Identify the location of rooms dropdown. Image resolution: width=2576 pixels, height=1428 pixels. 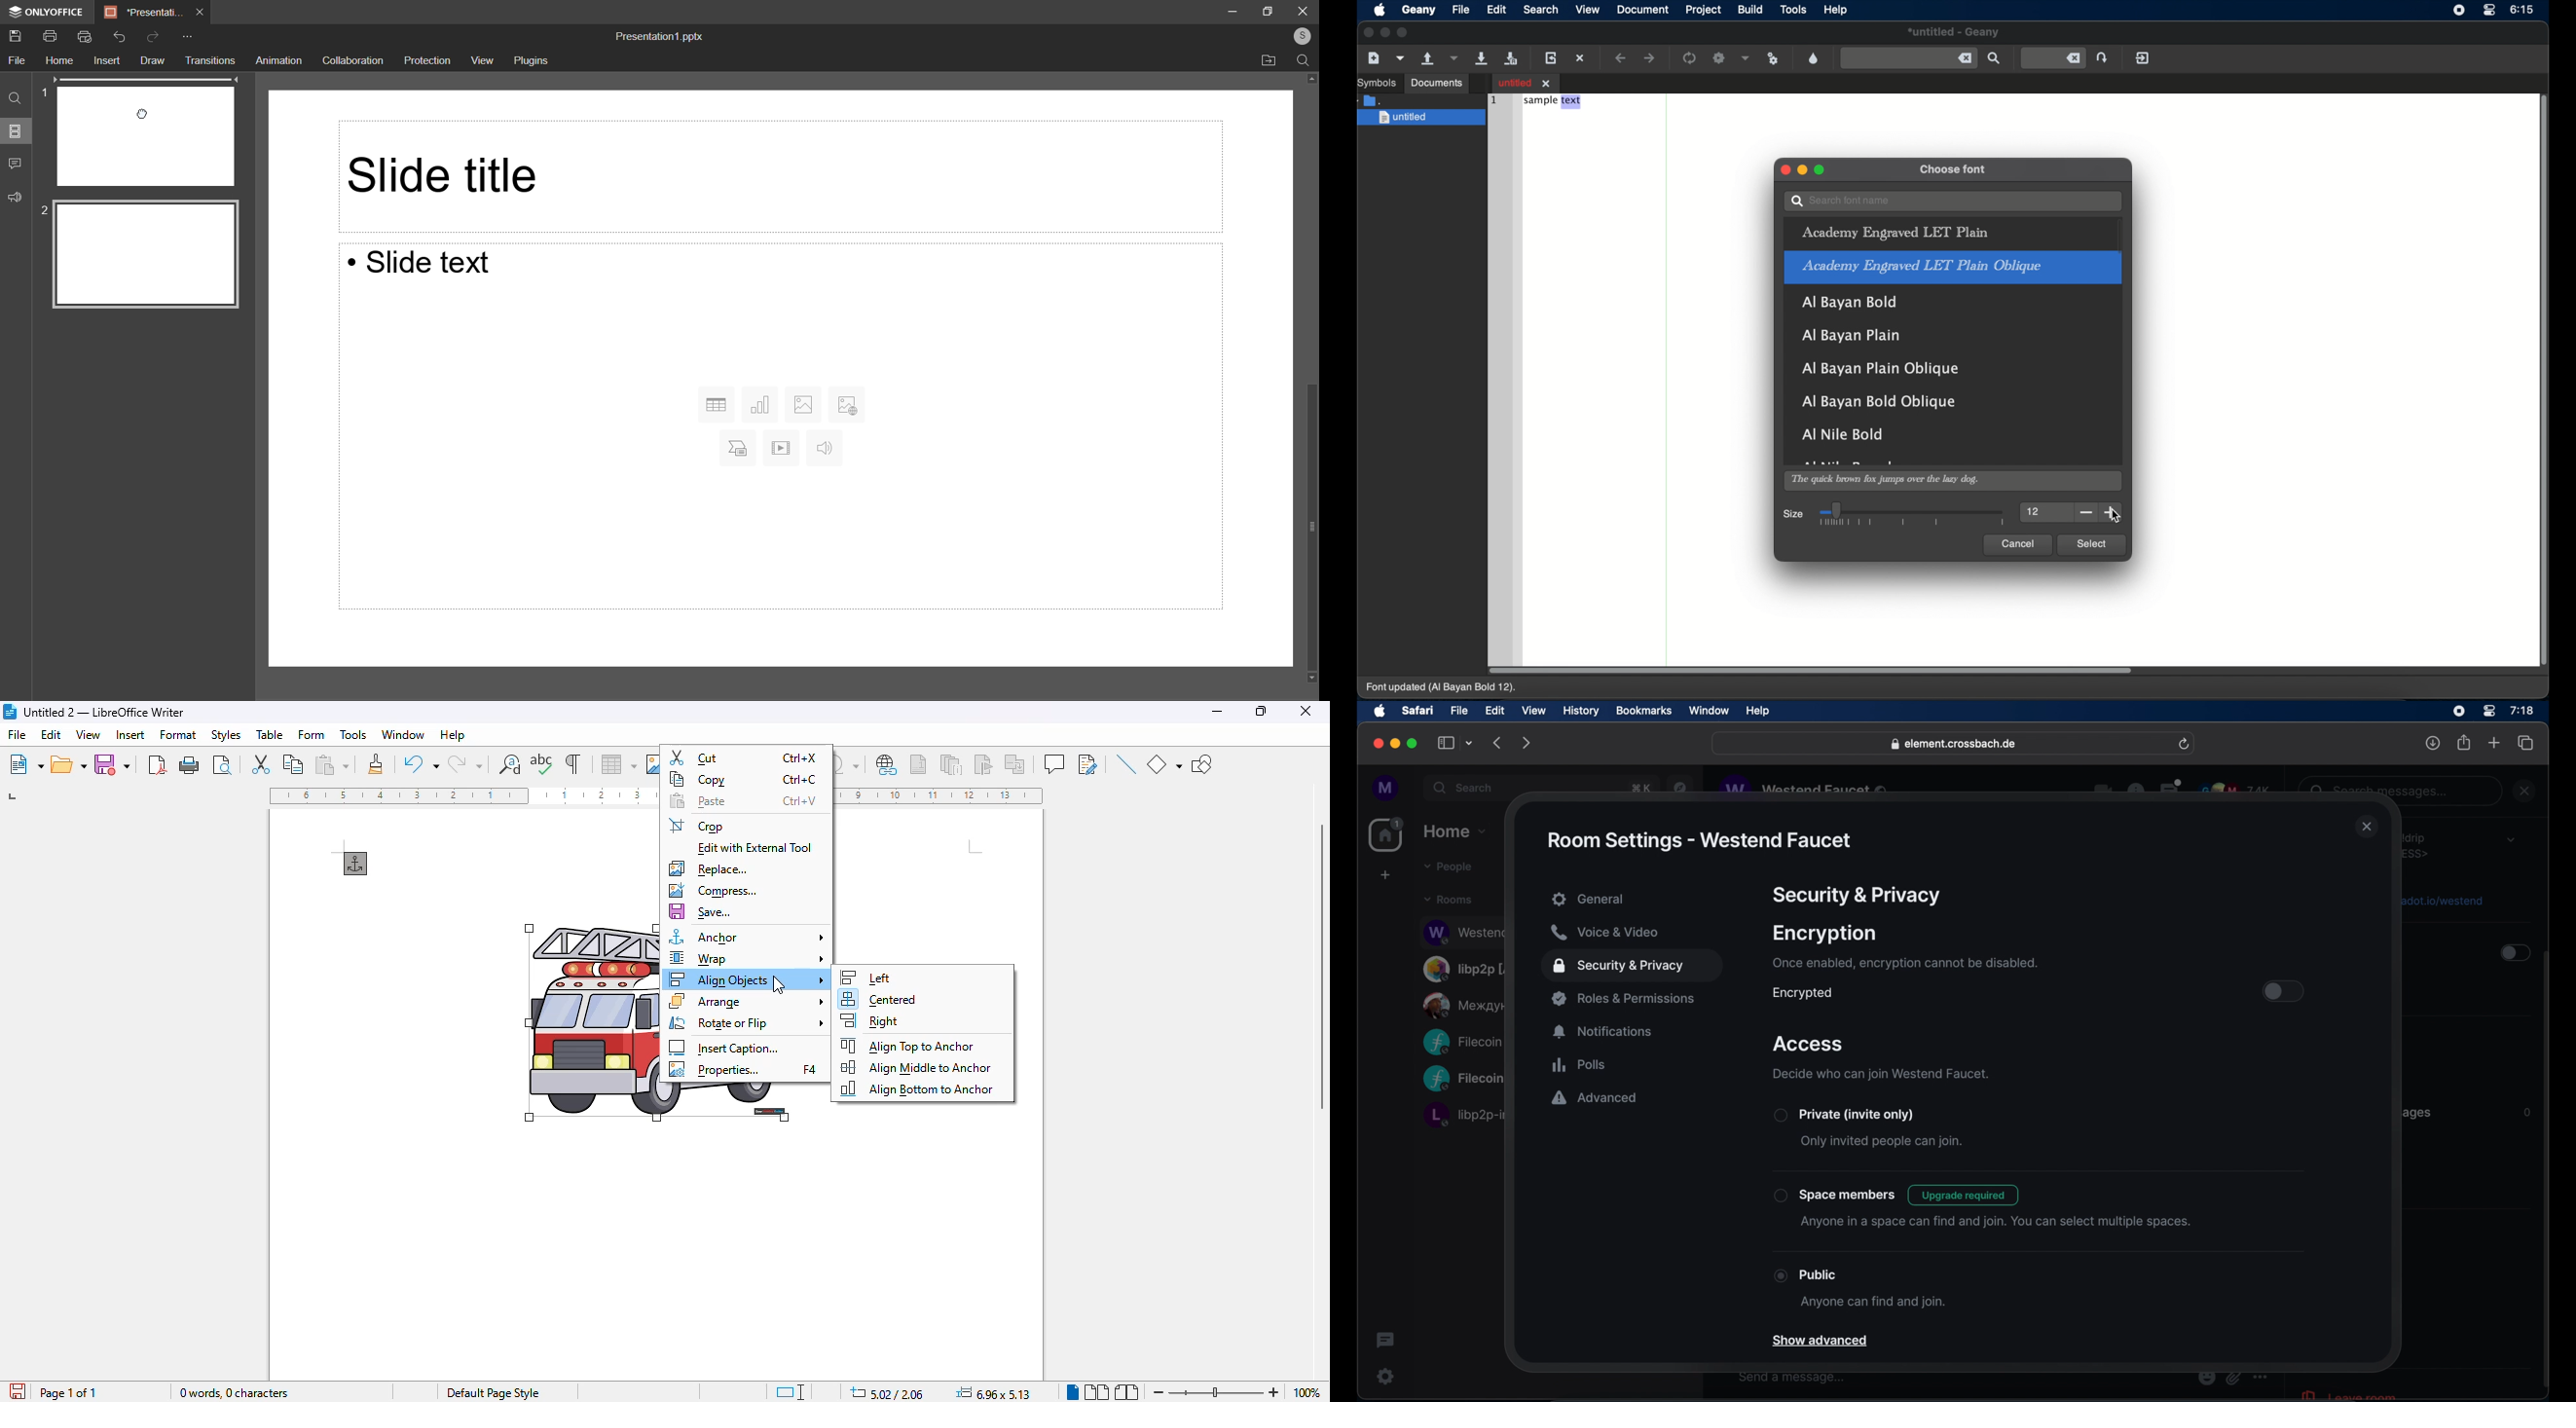
(1449, 900).